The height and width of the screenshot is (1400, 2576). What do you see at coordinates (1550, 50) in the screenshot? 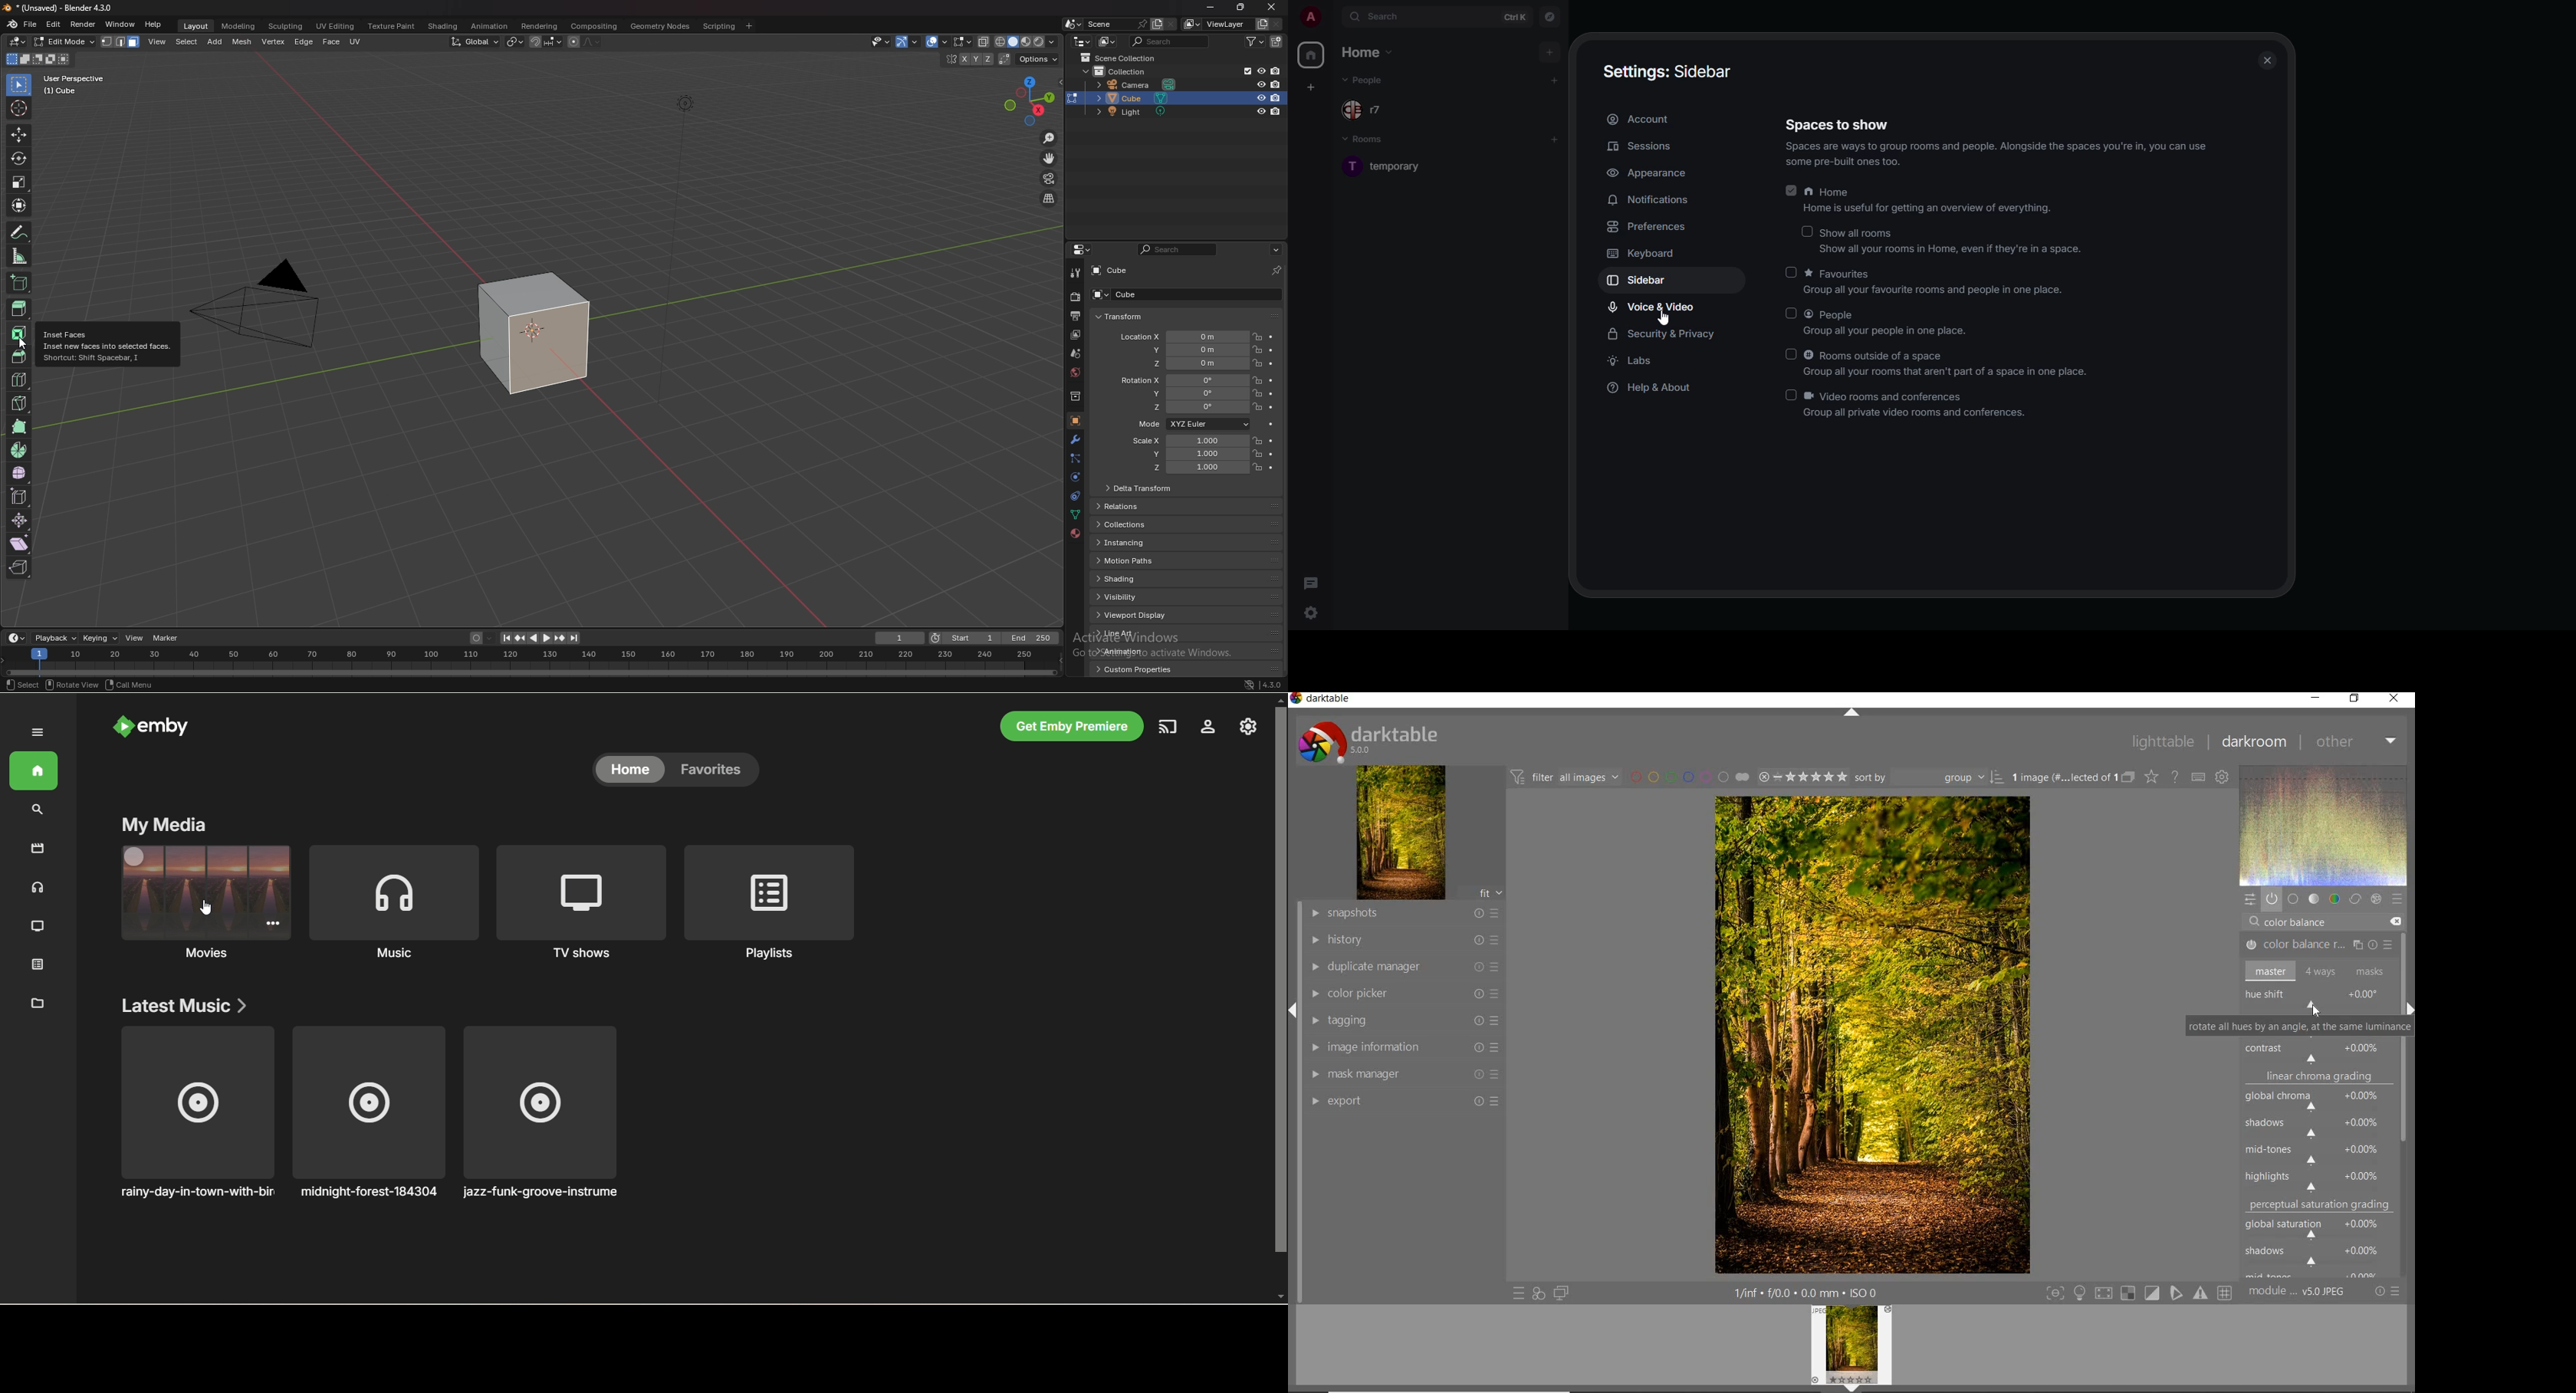
I see `add` at bounding box center [1550, 50].